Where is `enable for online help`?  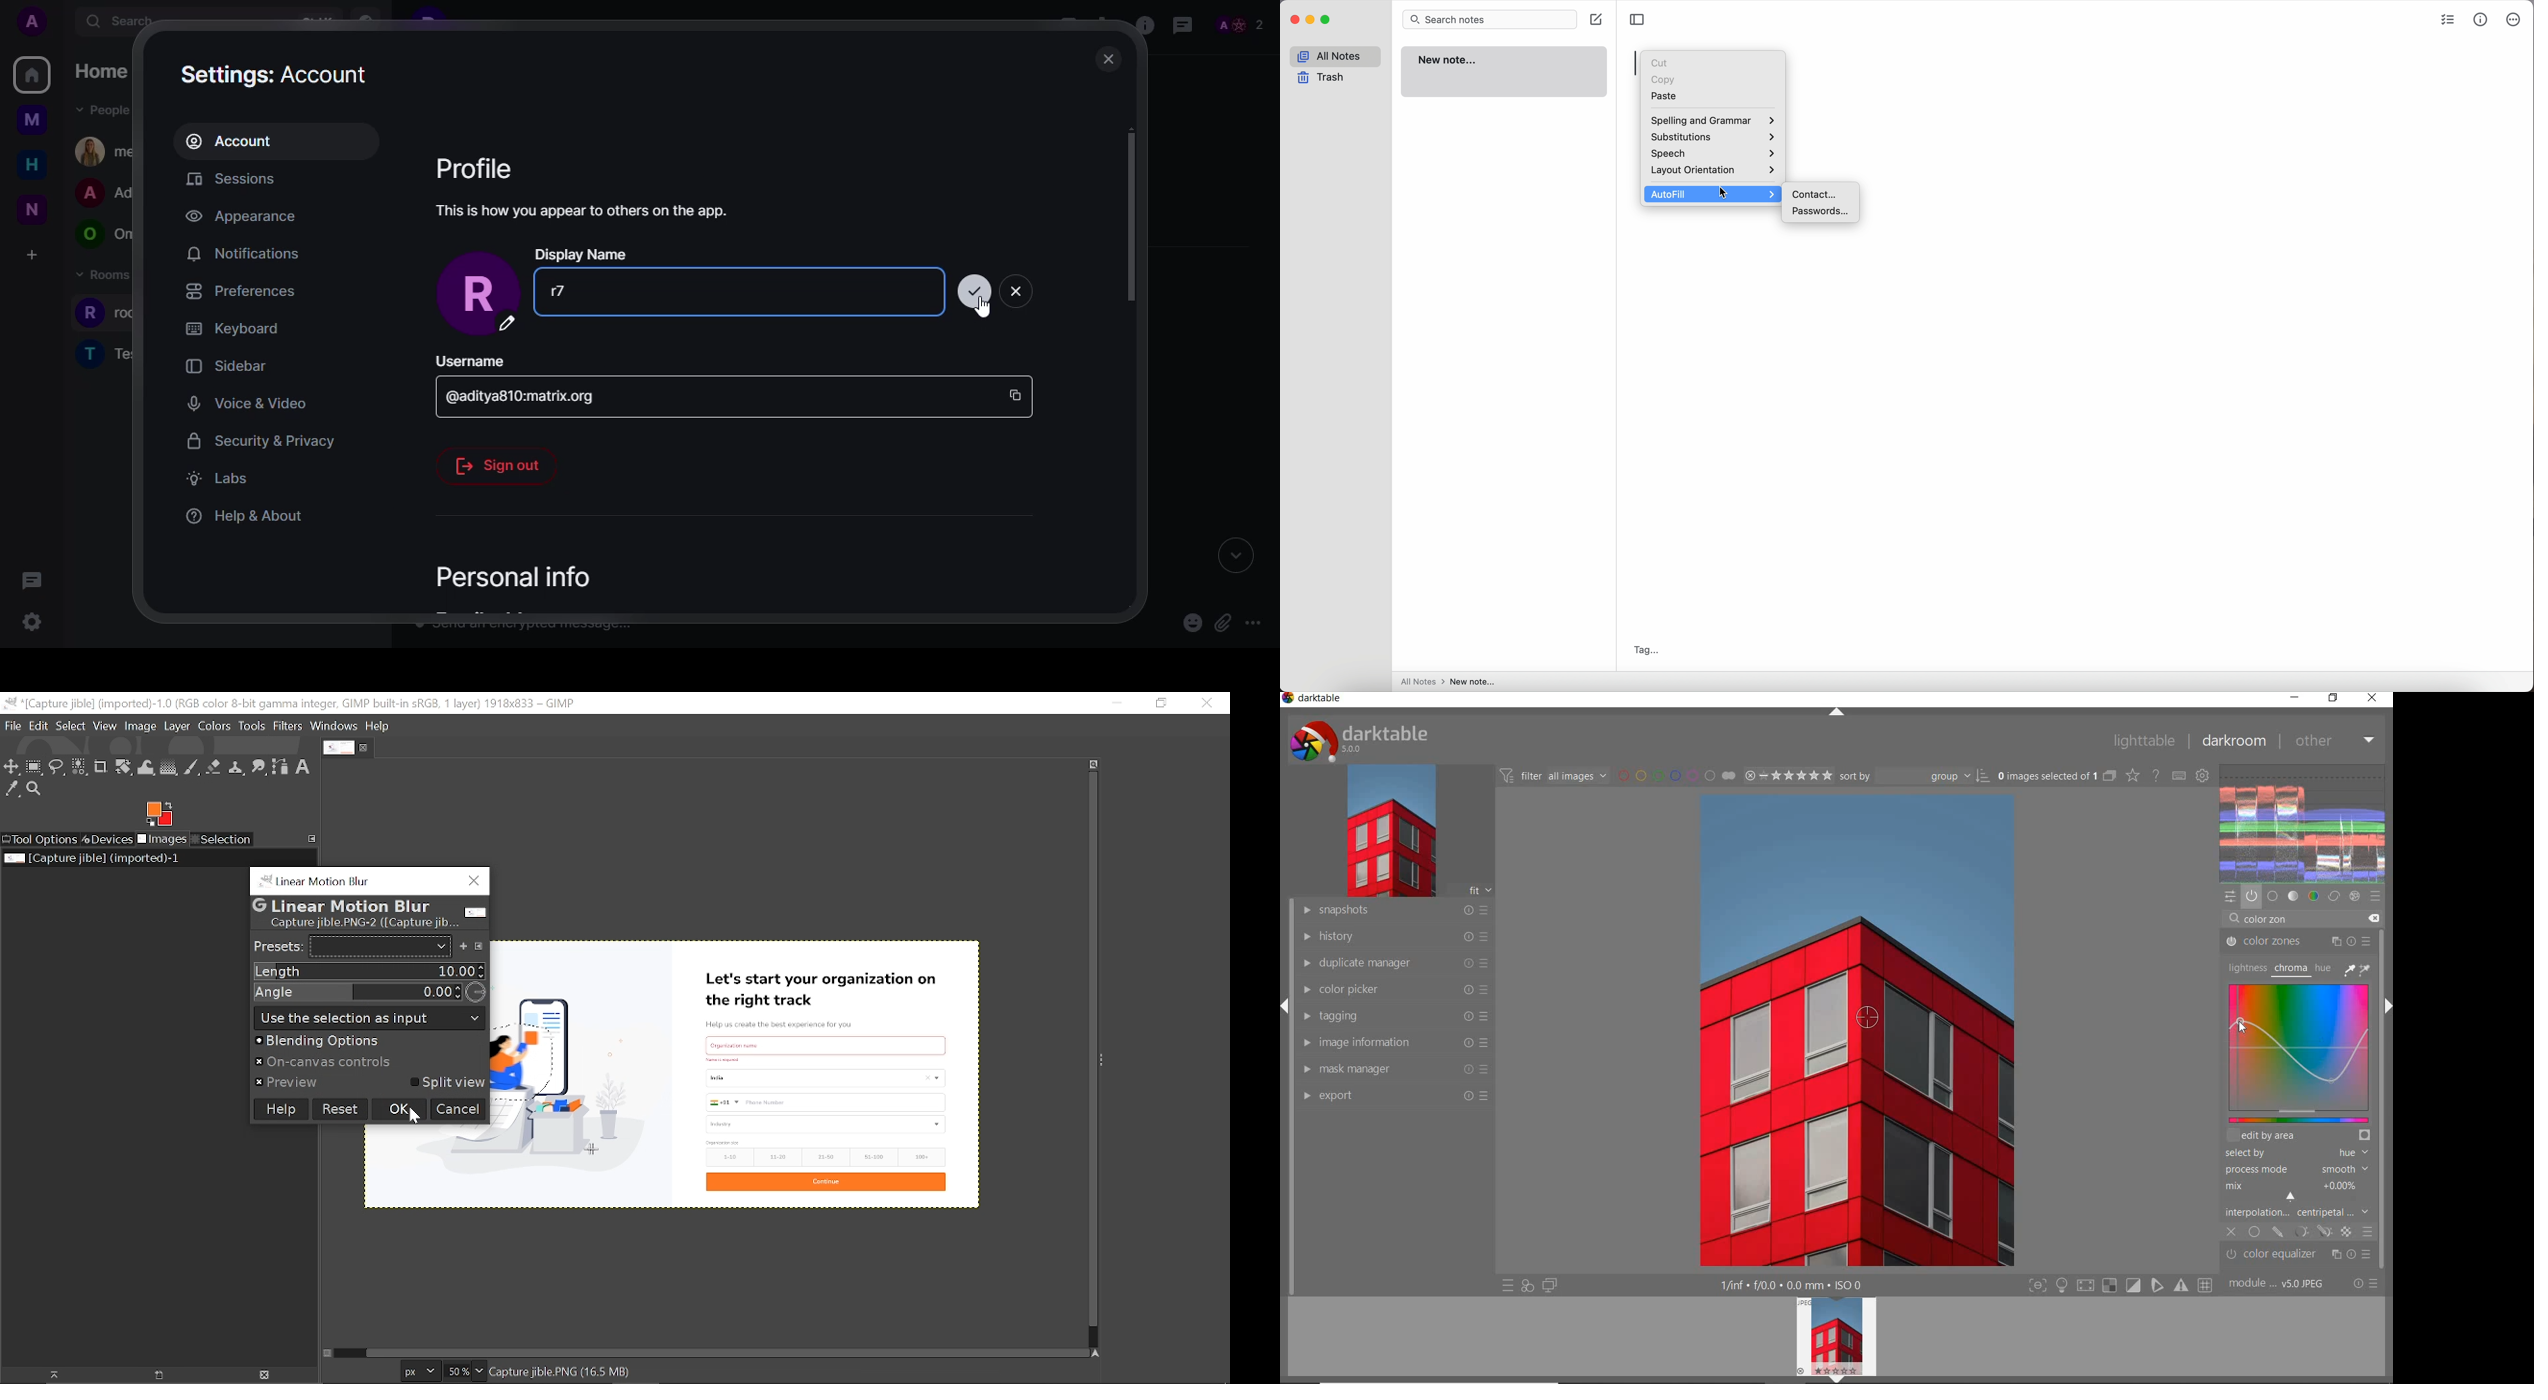 enable for online help is located at coordinates (2157, 775).